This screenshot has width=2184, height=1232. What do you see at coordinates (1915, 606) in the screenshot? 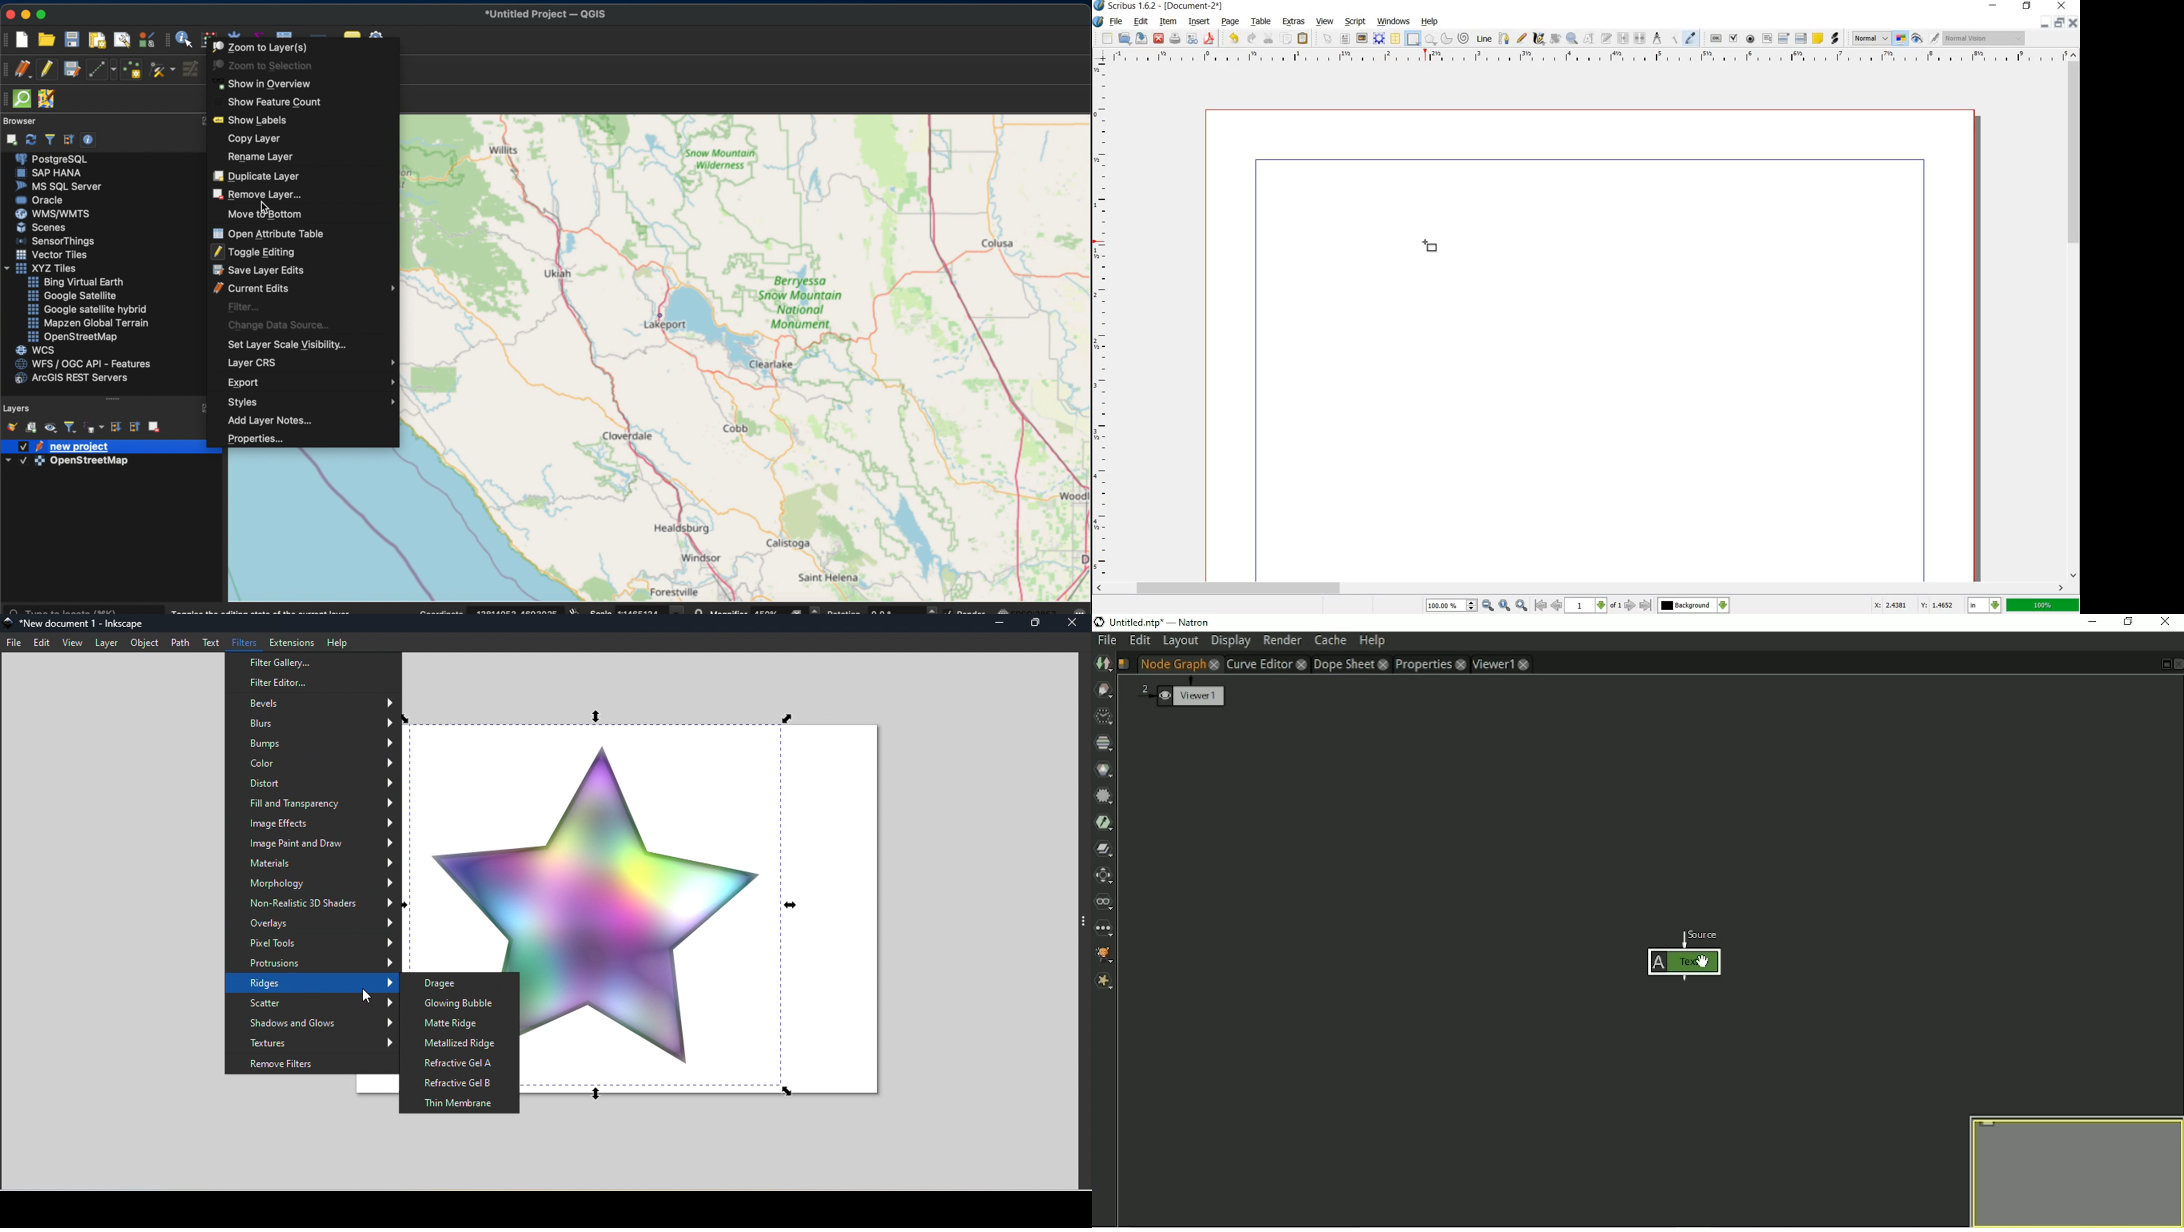
I see `X: 2.4381 Y: 1.4652` at bounding box center [1915, 606].